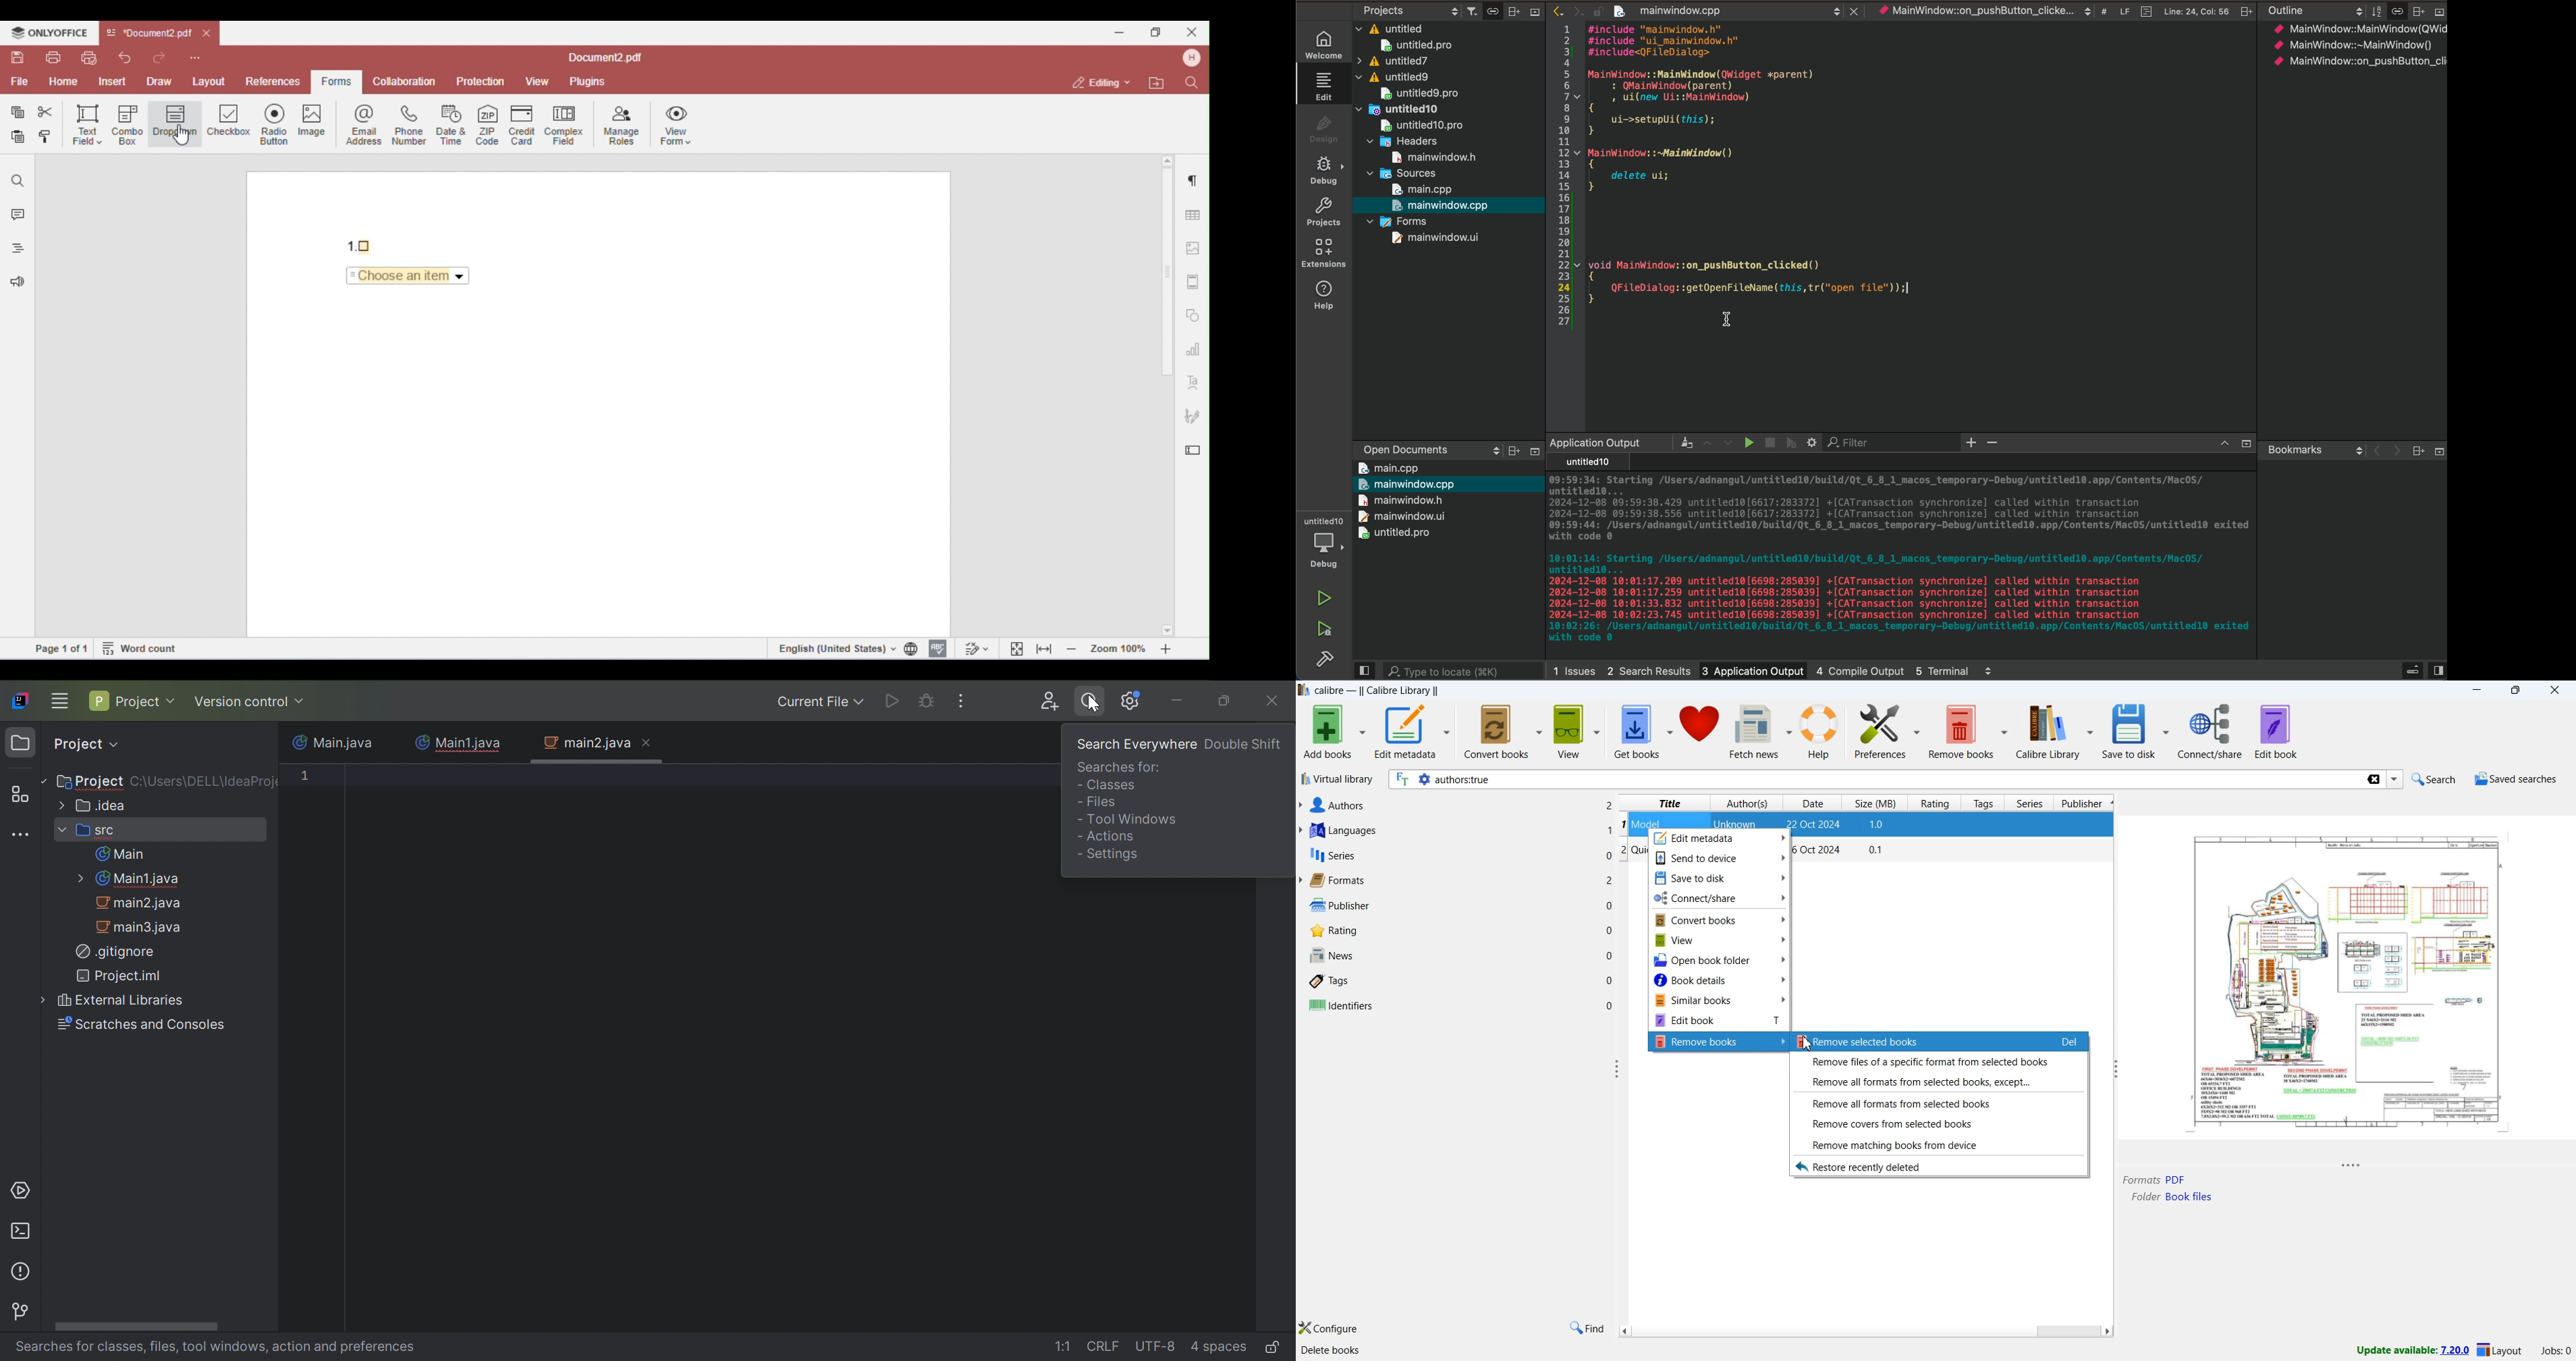 This screenshot has width=2576, height=1372. What do you see at coordinates (1442, 205) in the screenshot?
I see `mainwindow.cpp` at bounding box center [1442, 205].